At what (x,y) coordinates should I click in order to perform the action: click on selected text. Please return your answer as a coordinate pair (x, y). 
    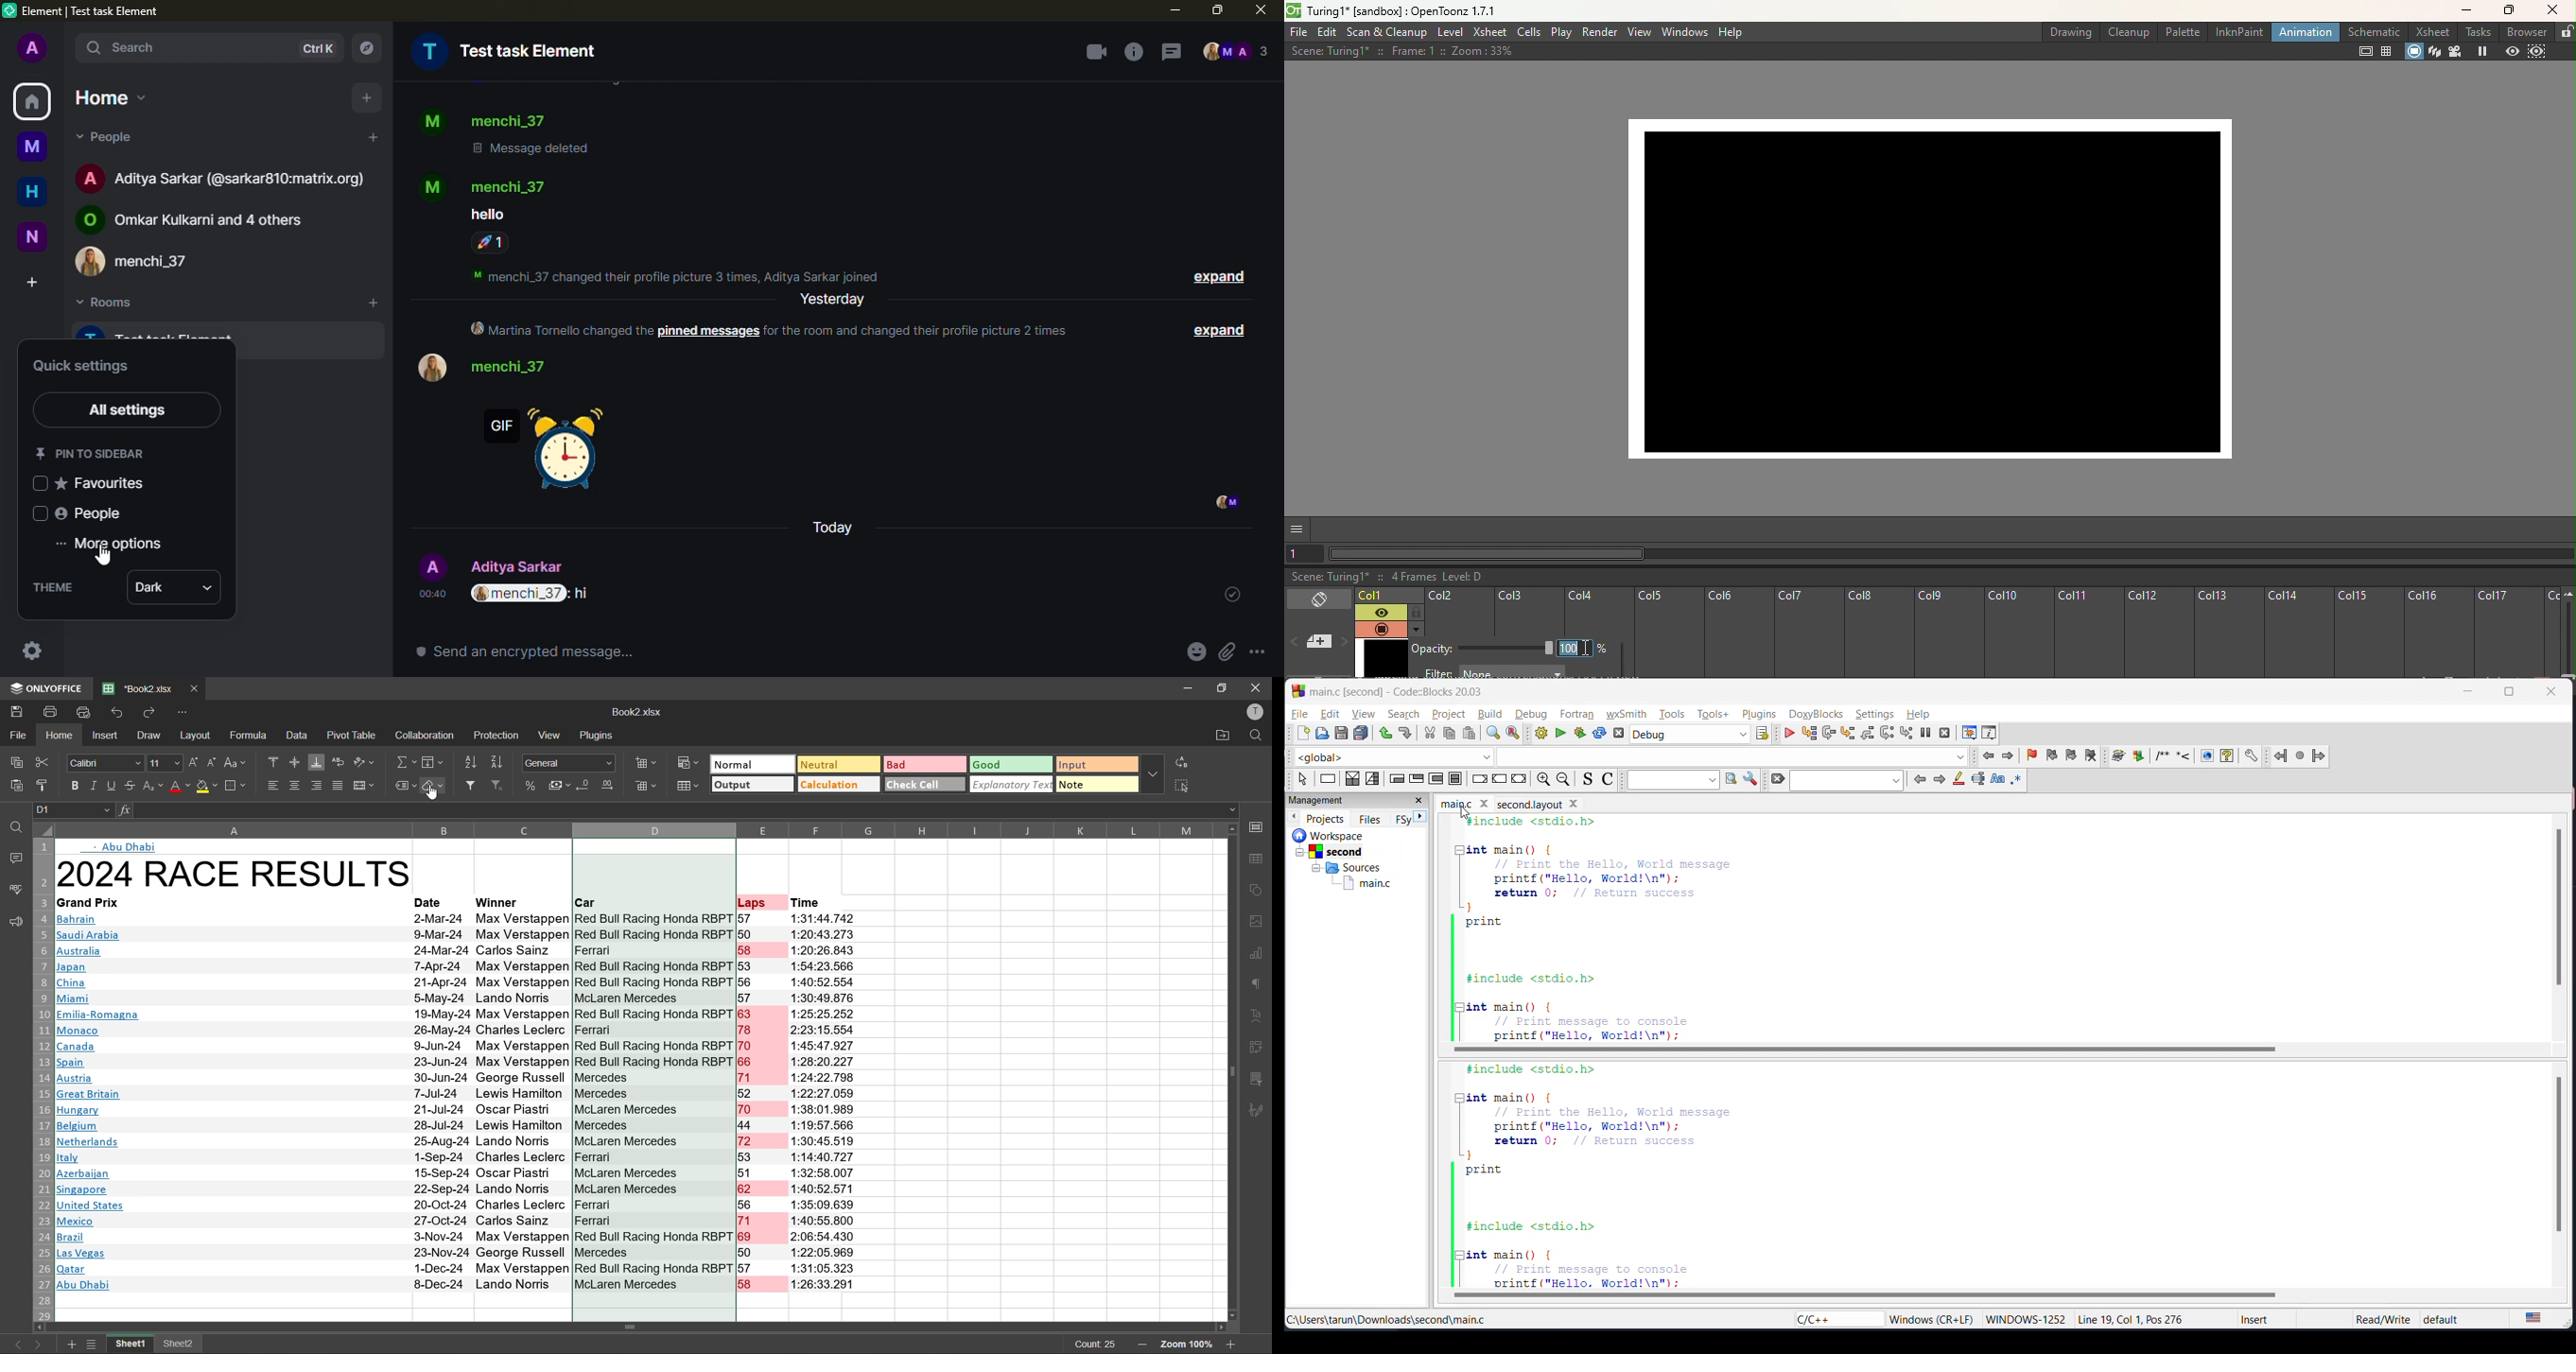
    Looking at the image, I should click on (1979, 780).